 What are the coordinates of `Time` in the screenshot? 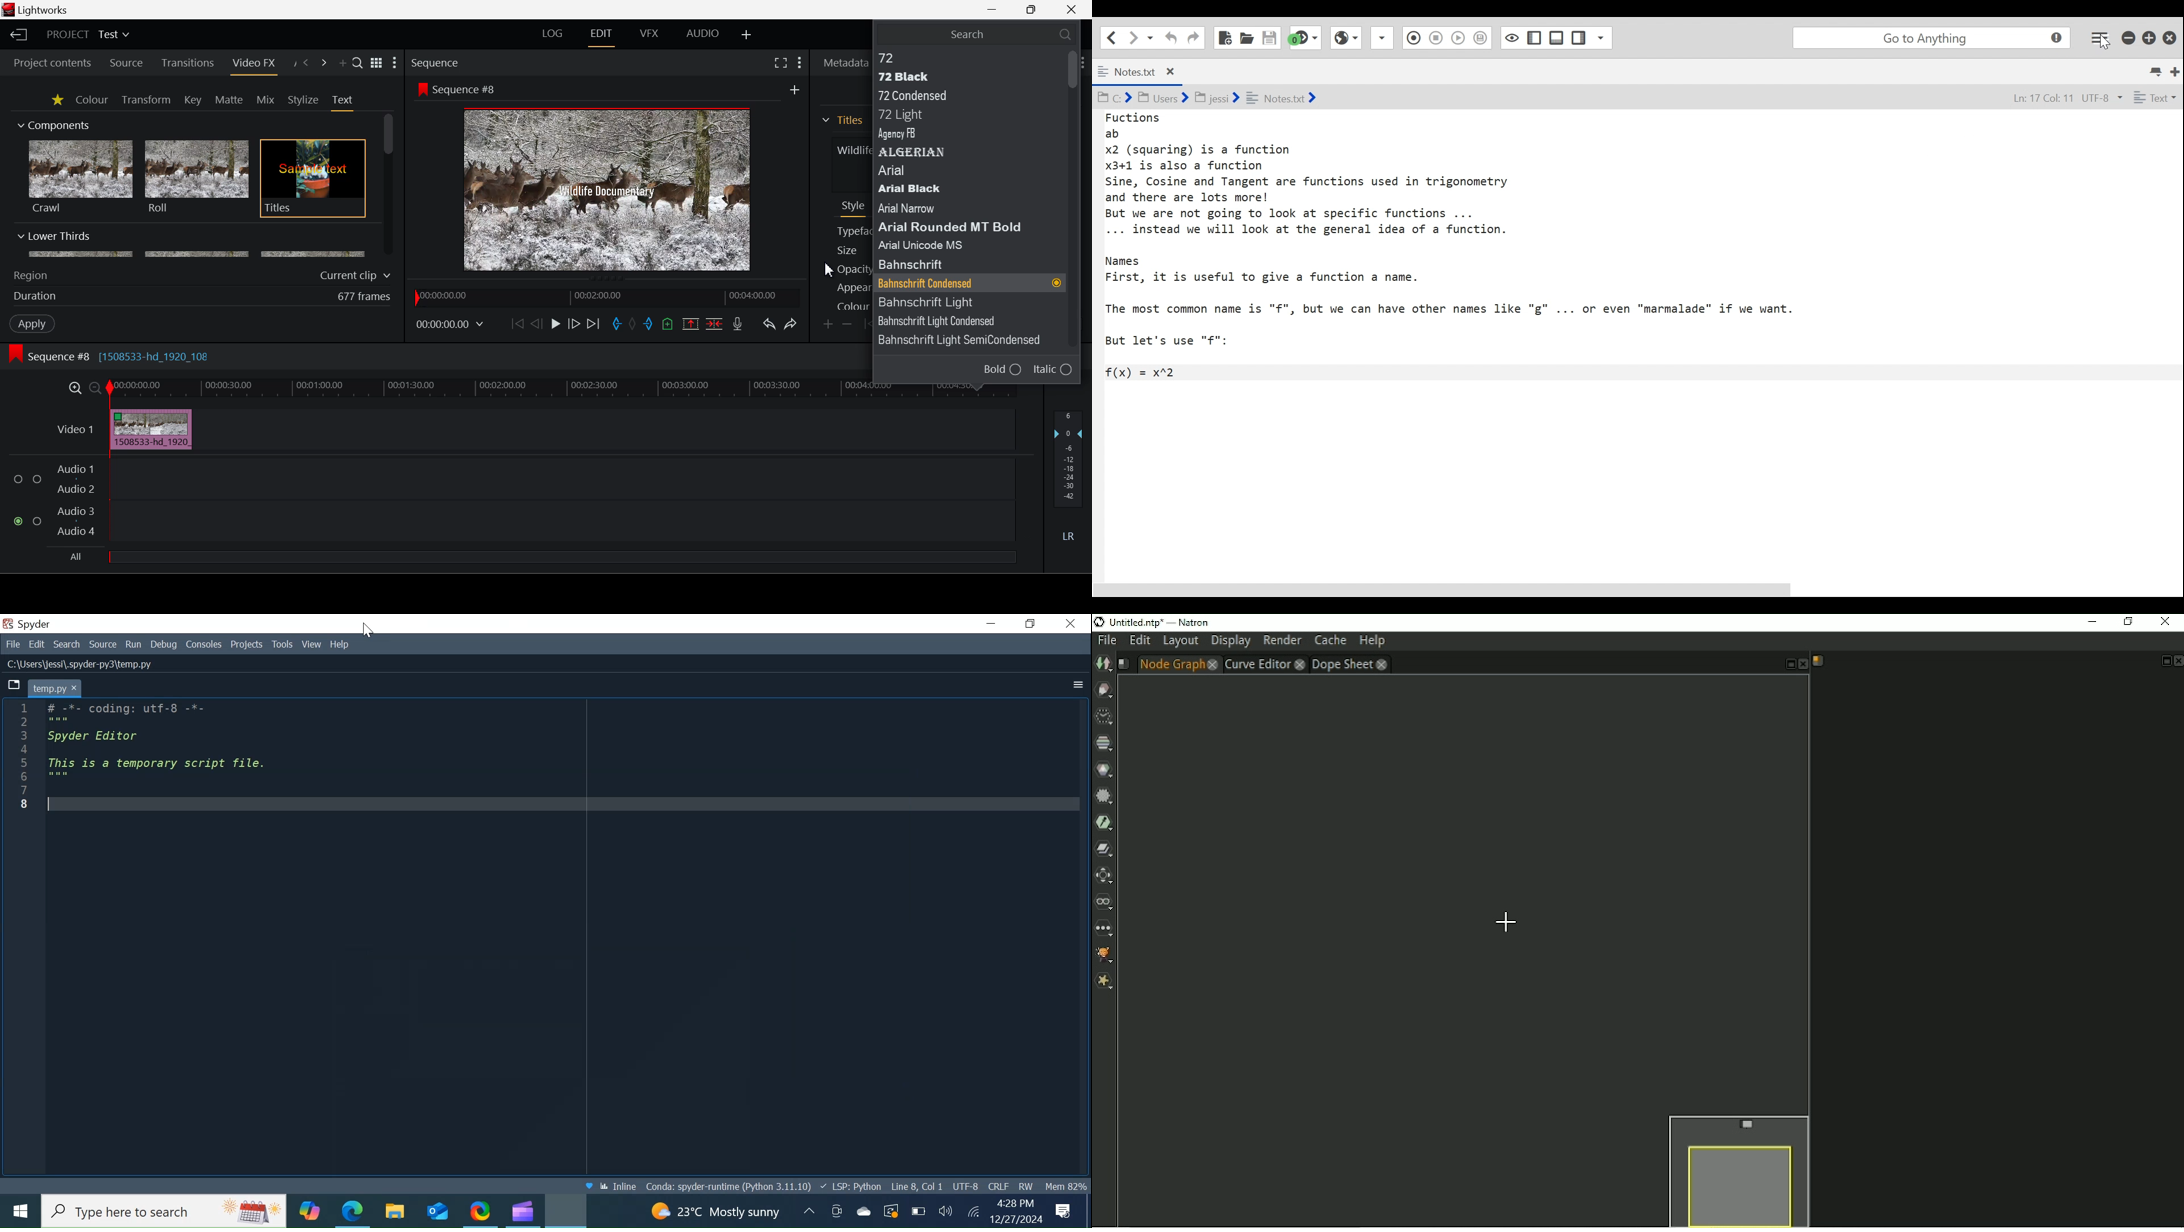 It's located at (1014, 1204).